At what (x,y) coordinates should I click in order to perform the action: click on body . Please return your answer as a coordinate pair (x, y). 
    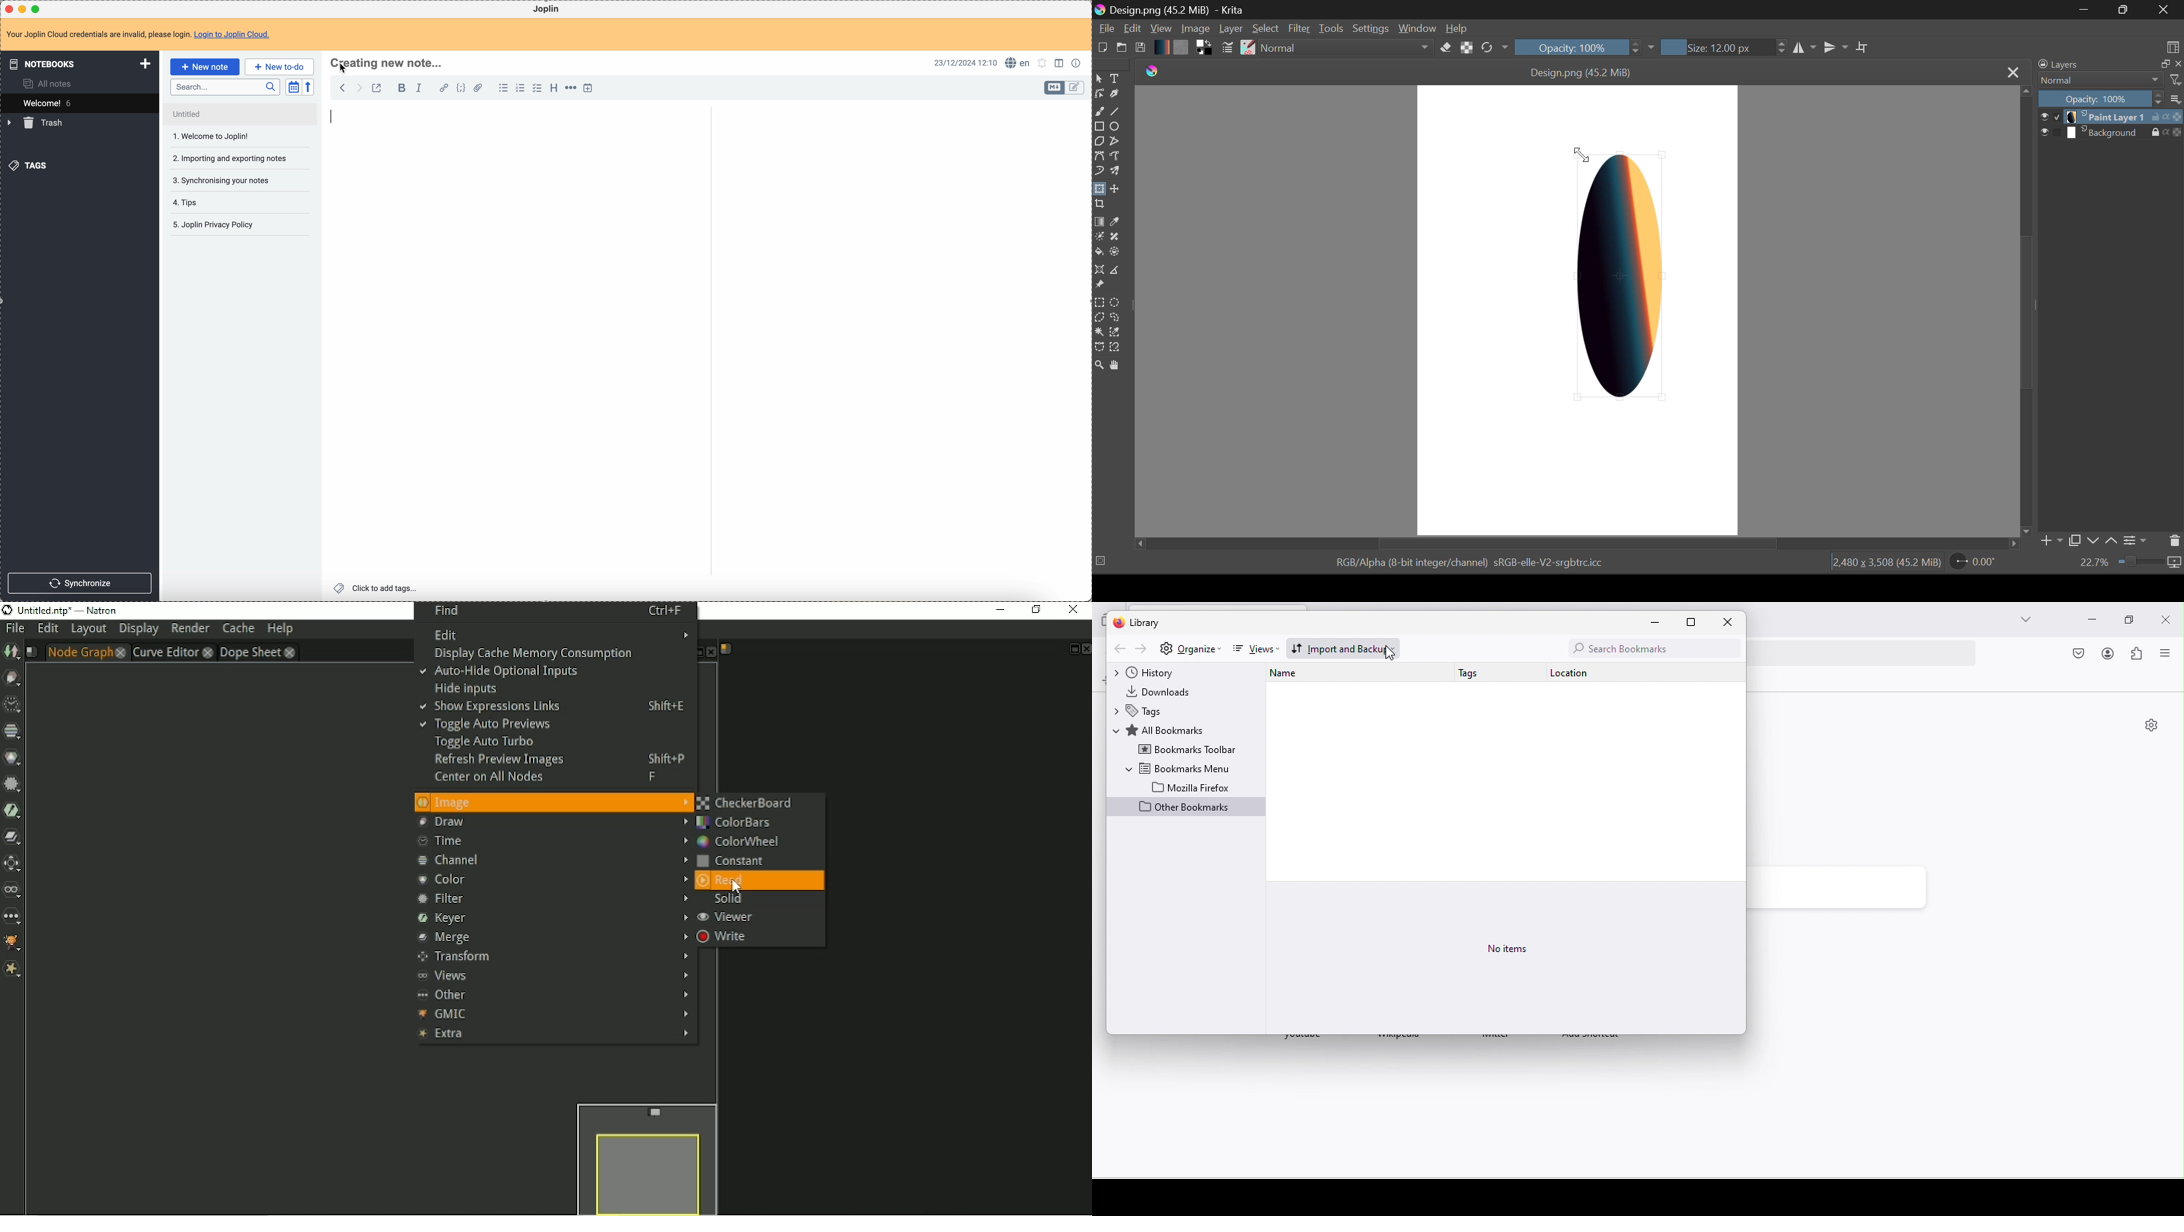
    Looking at the image, I should click on (897, 353).